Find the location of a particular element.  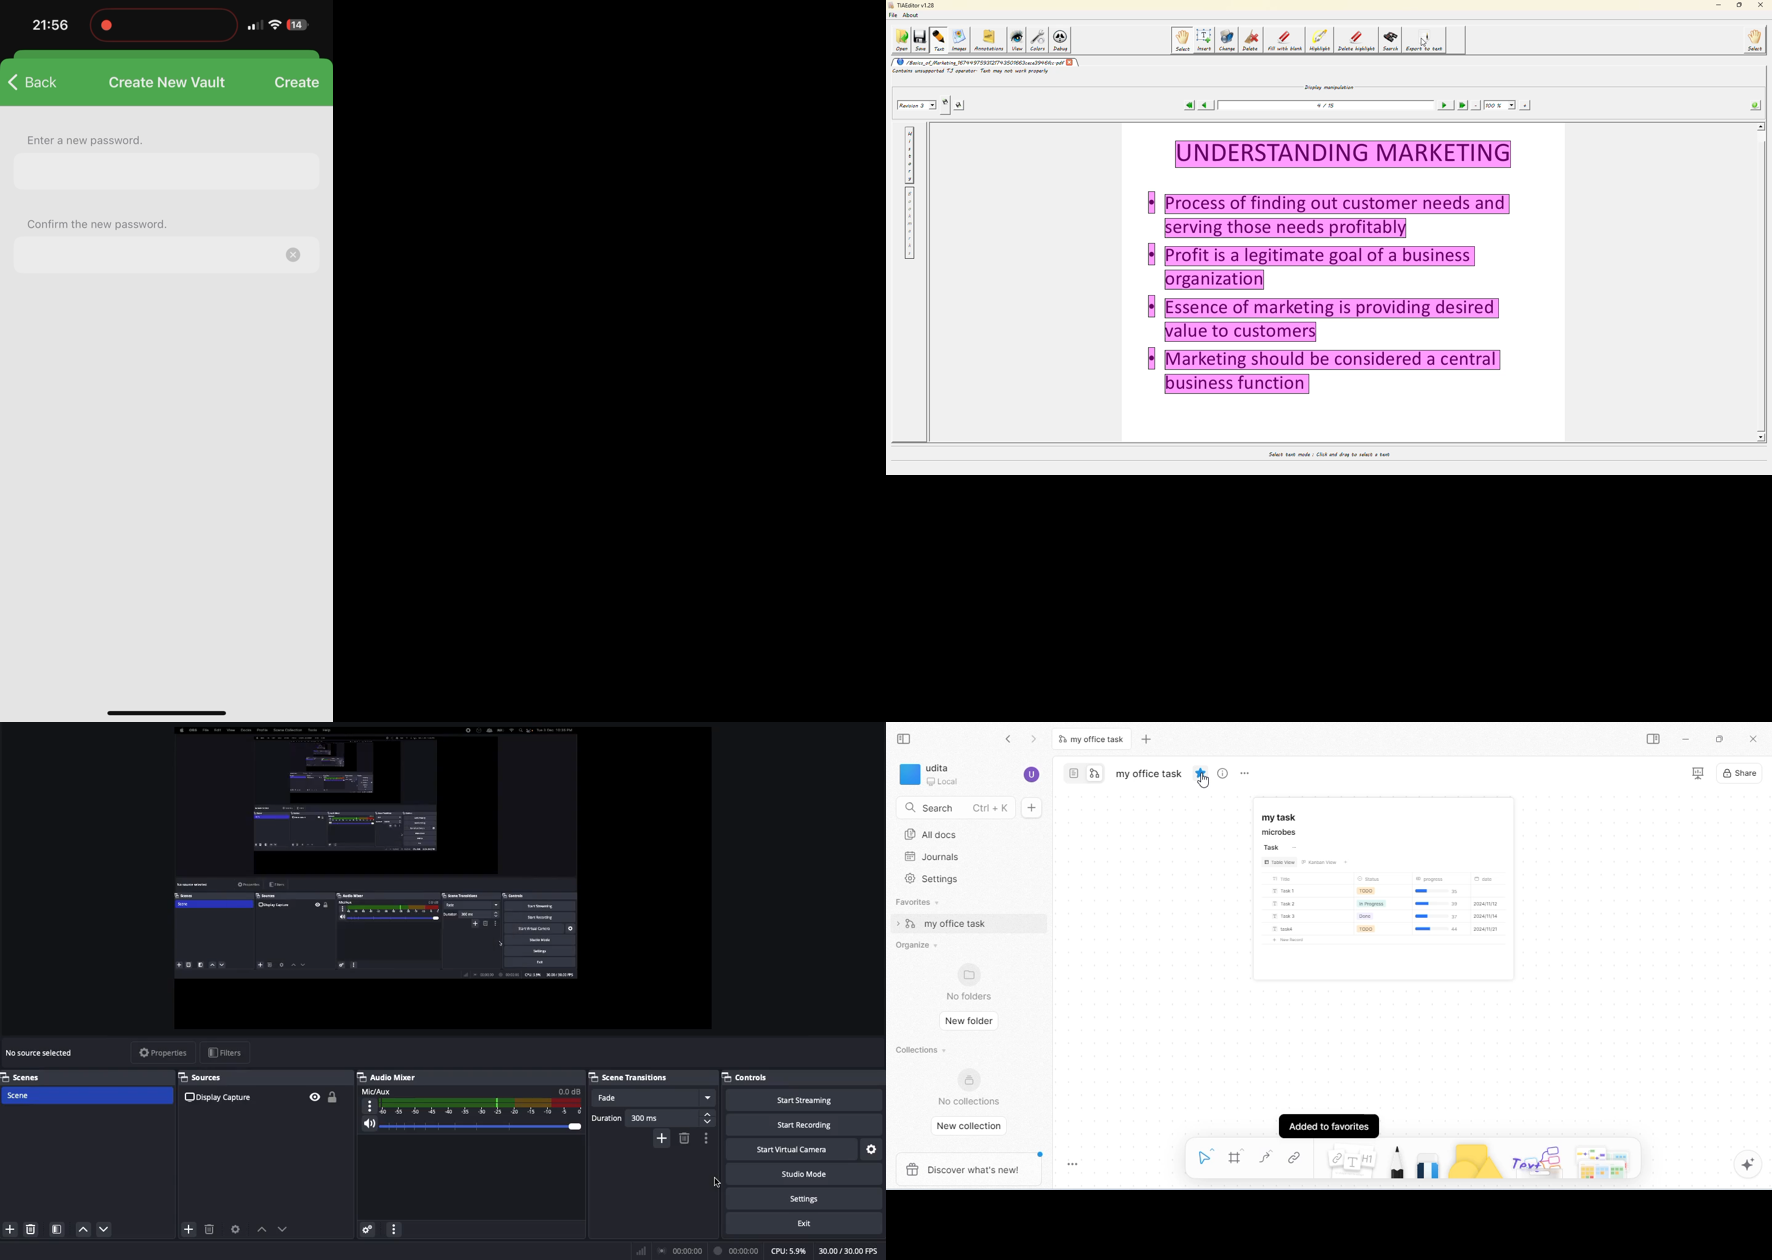

Source preferences is located at coordinates (234, 1230).